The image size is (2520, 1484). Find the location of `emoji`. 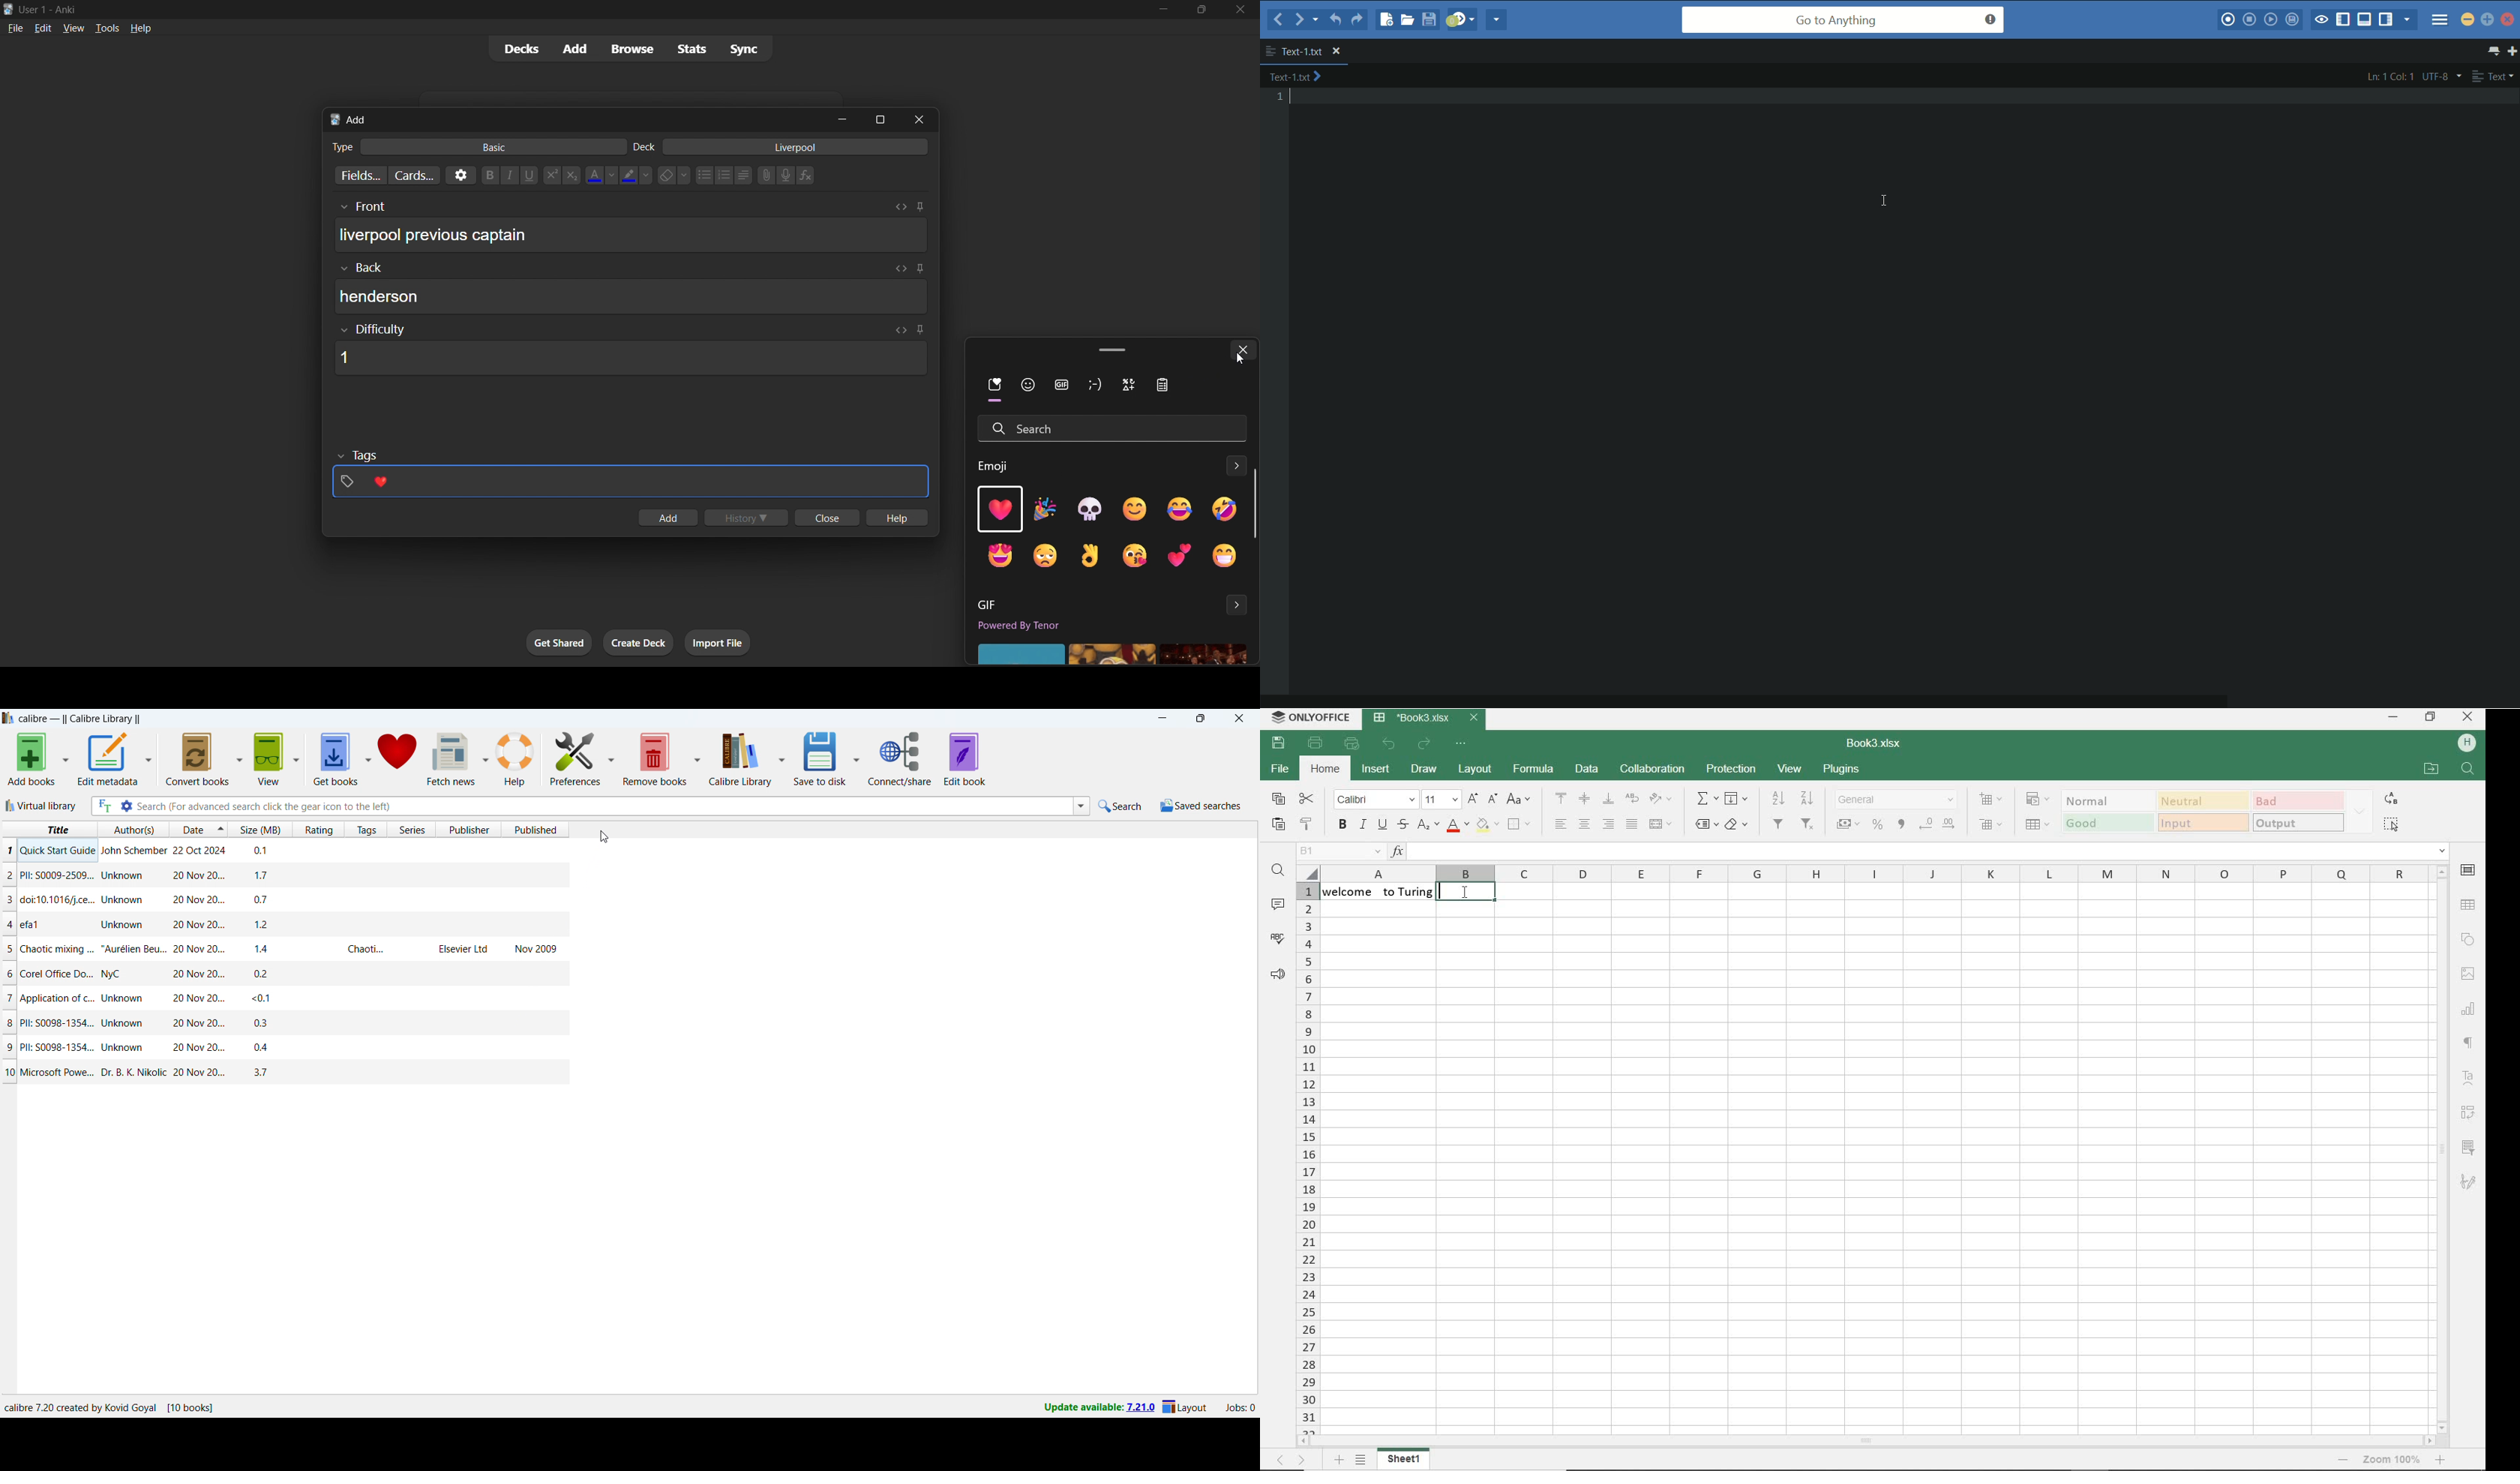

emoji is located at coordinates (1227, 557).